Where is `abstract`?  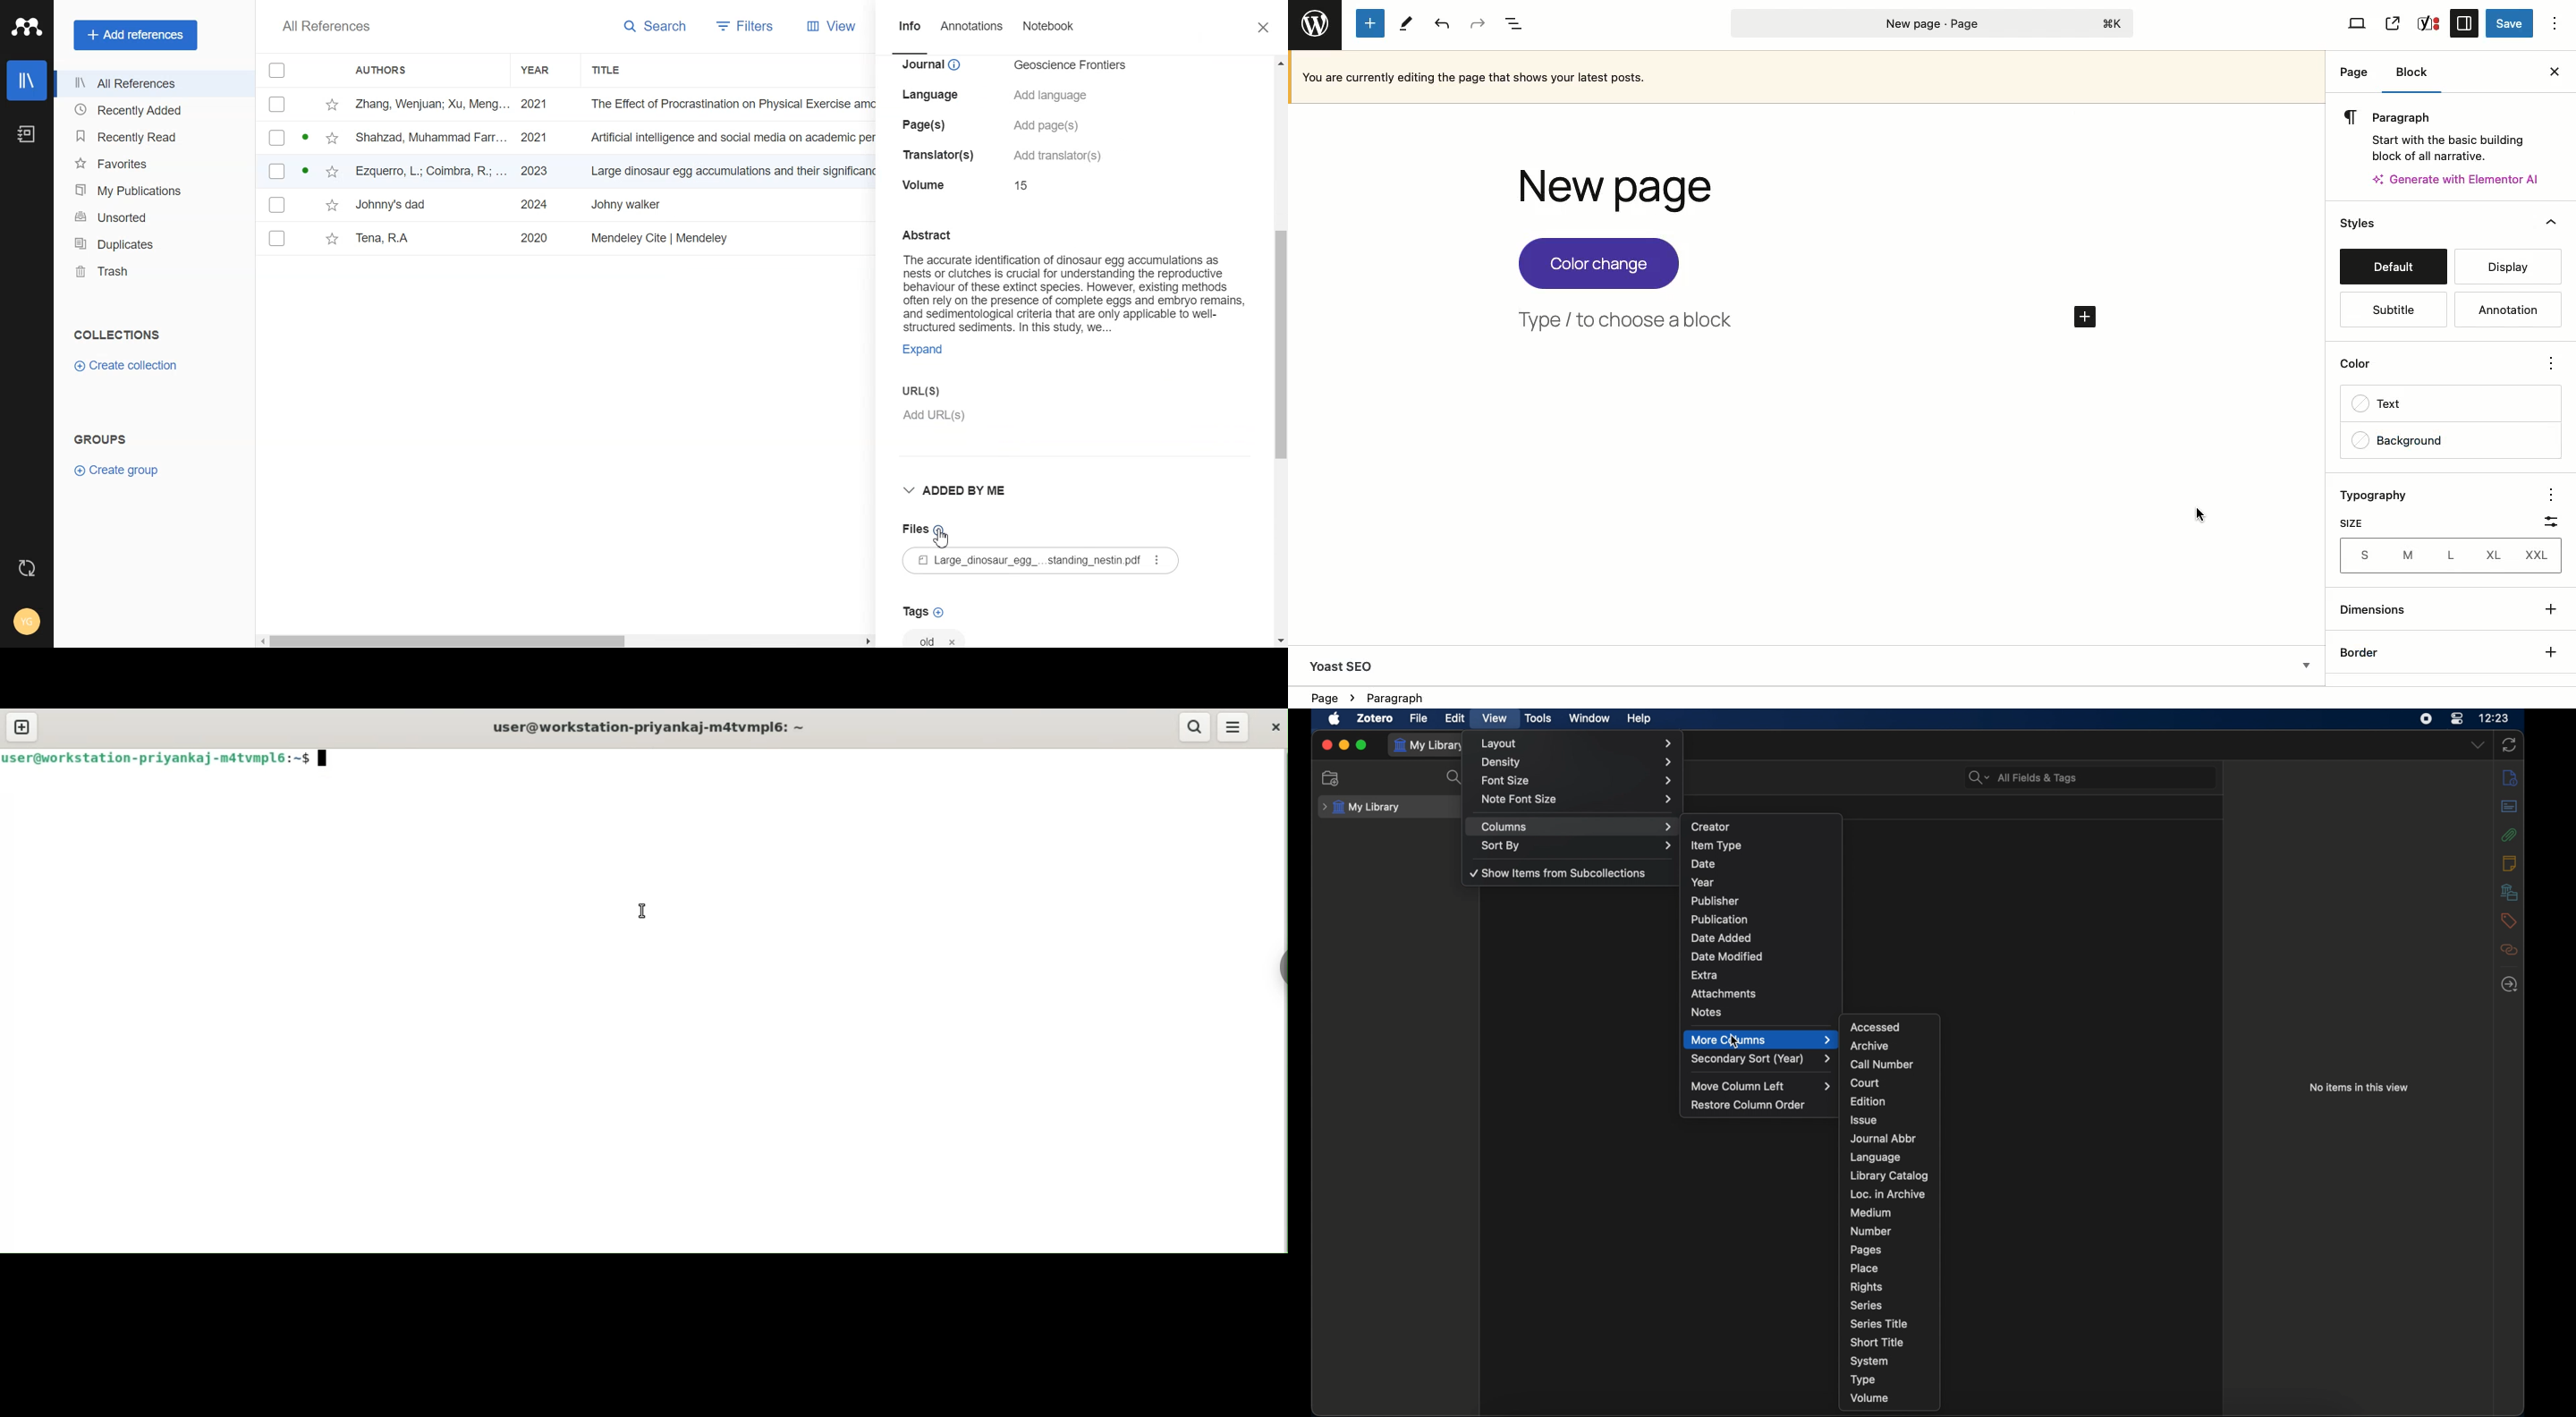
abstract is located at coordinates (2509, 806).